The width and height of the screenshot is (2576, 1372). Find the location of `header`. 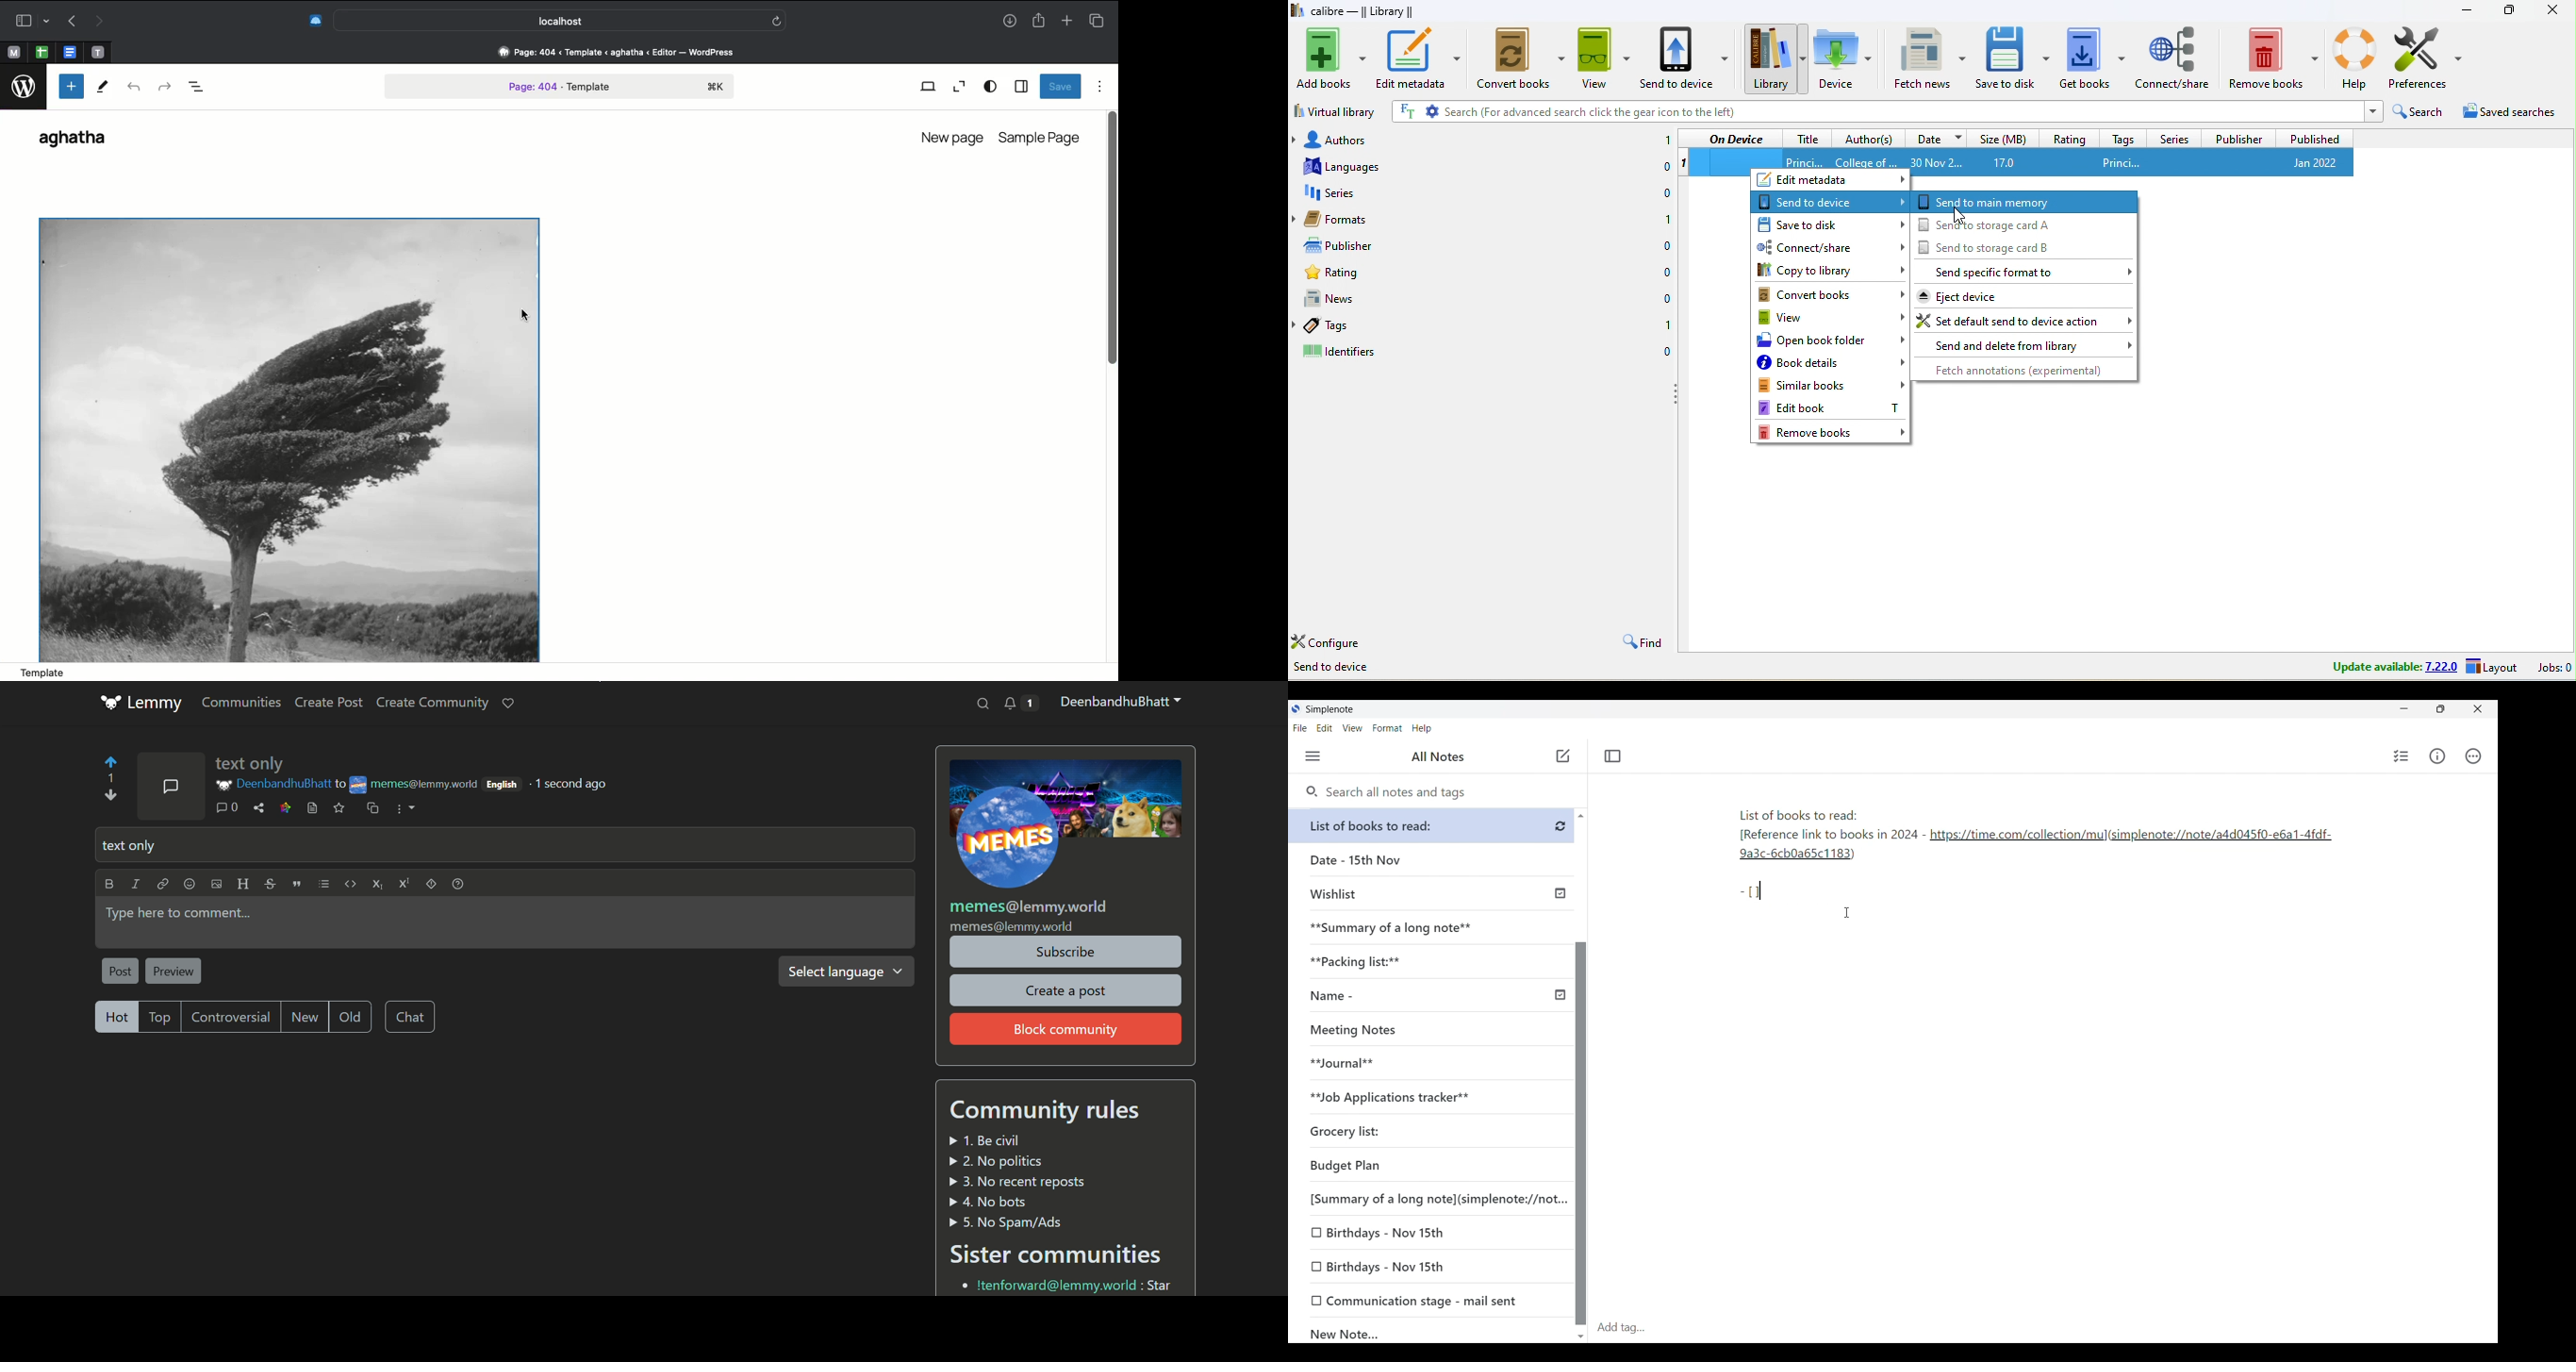

header is located at coordinates (242, 882).